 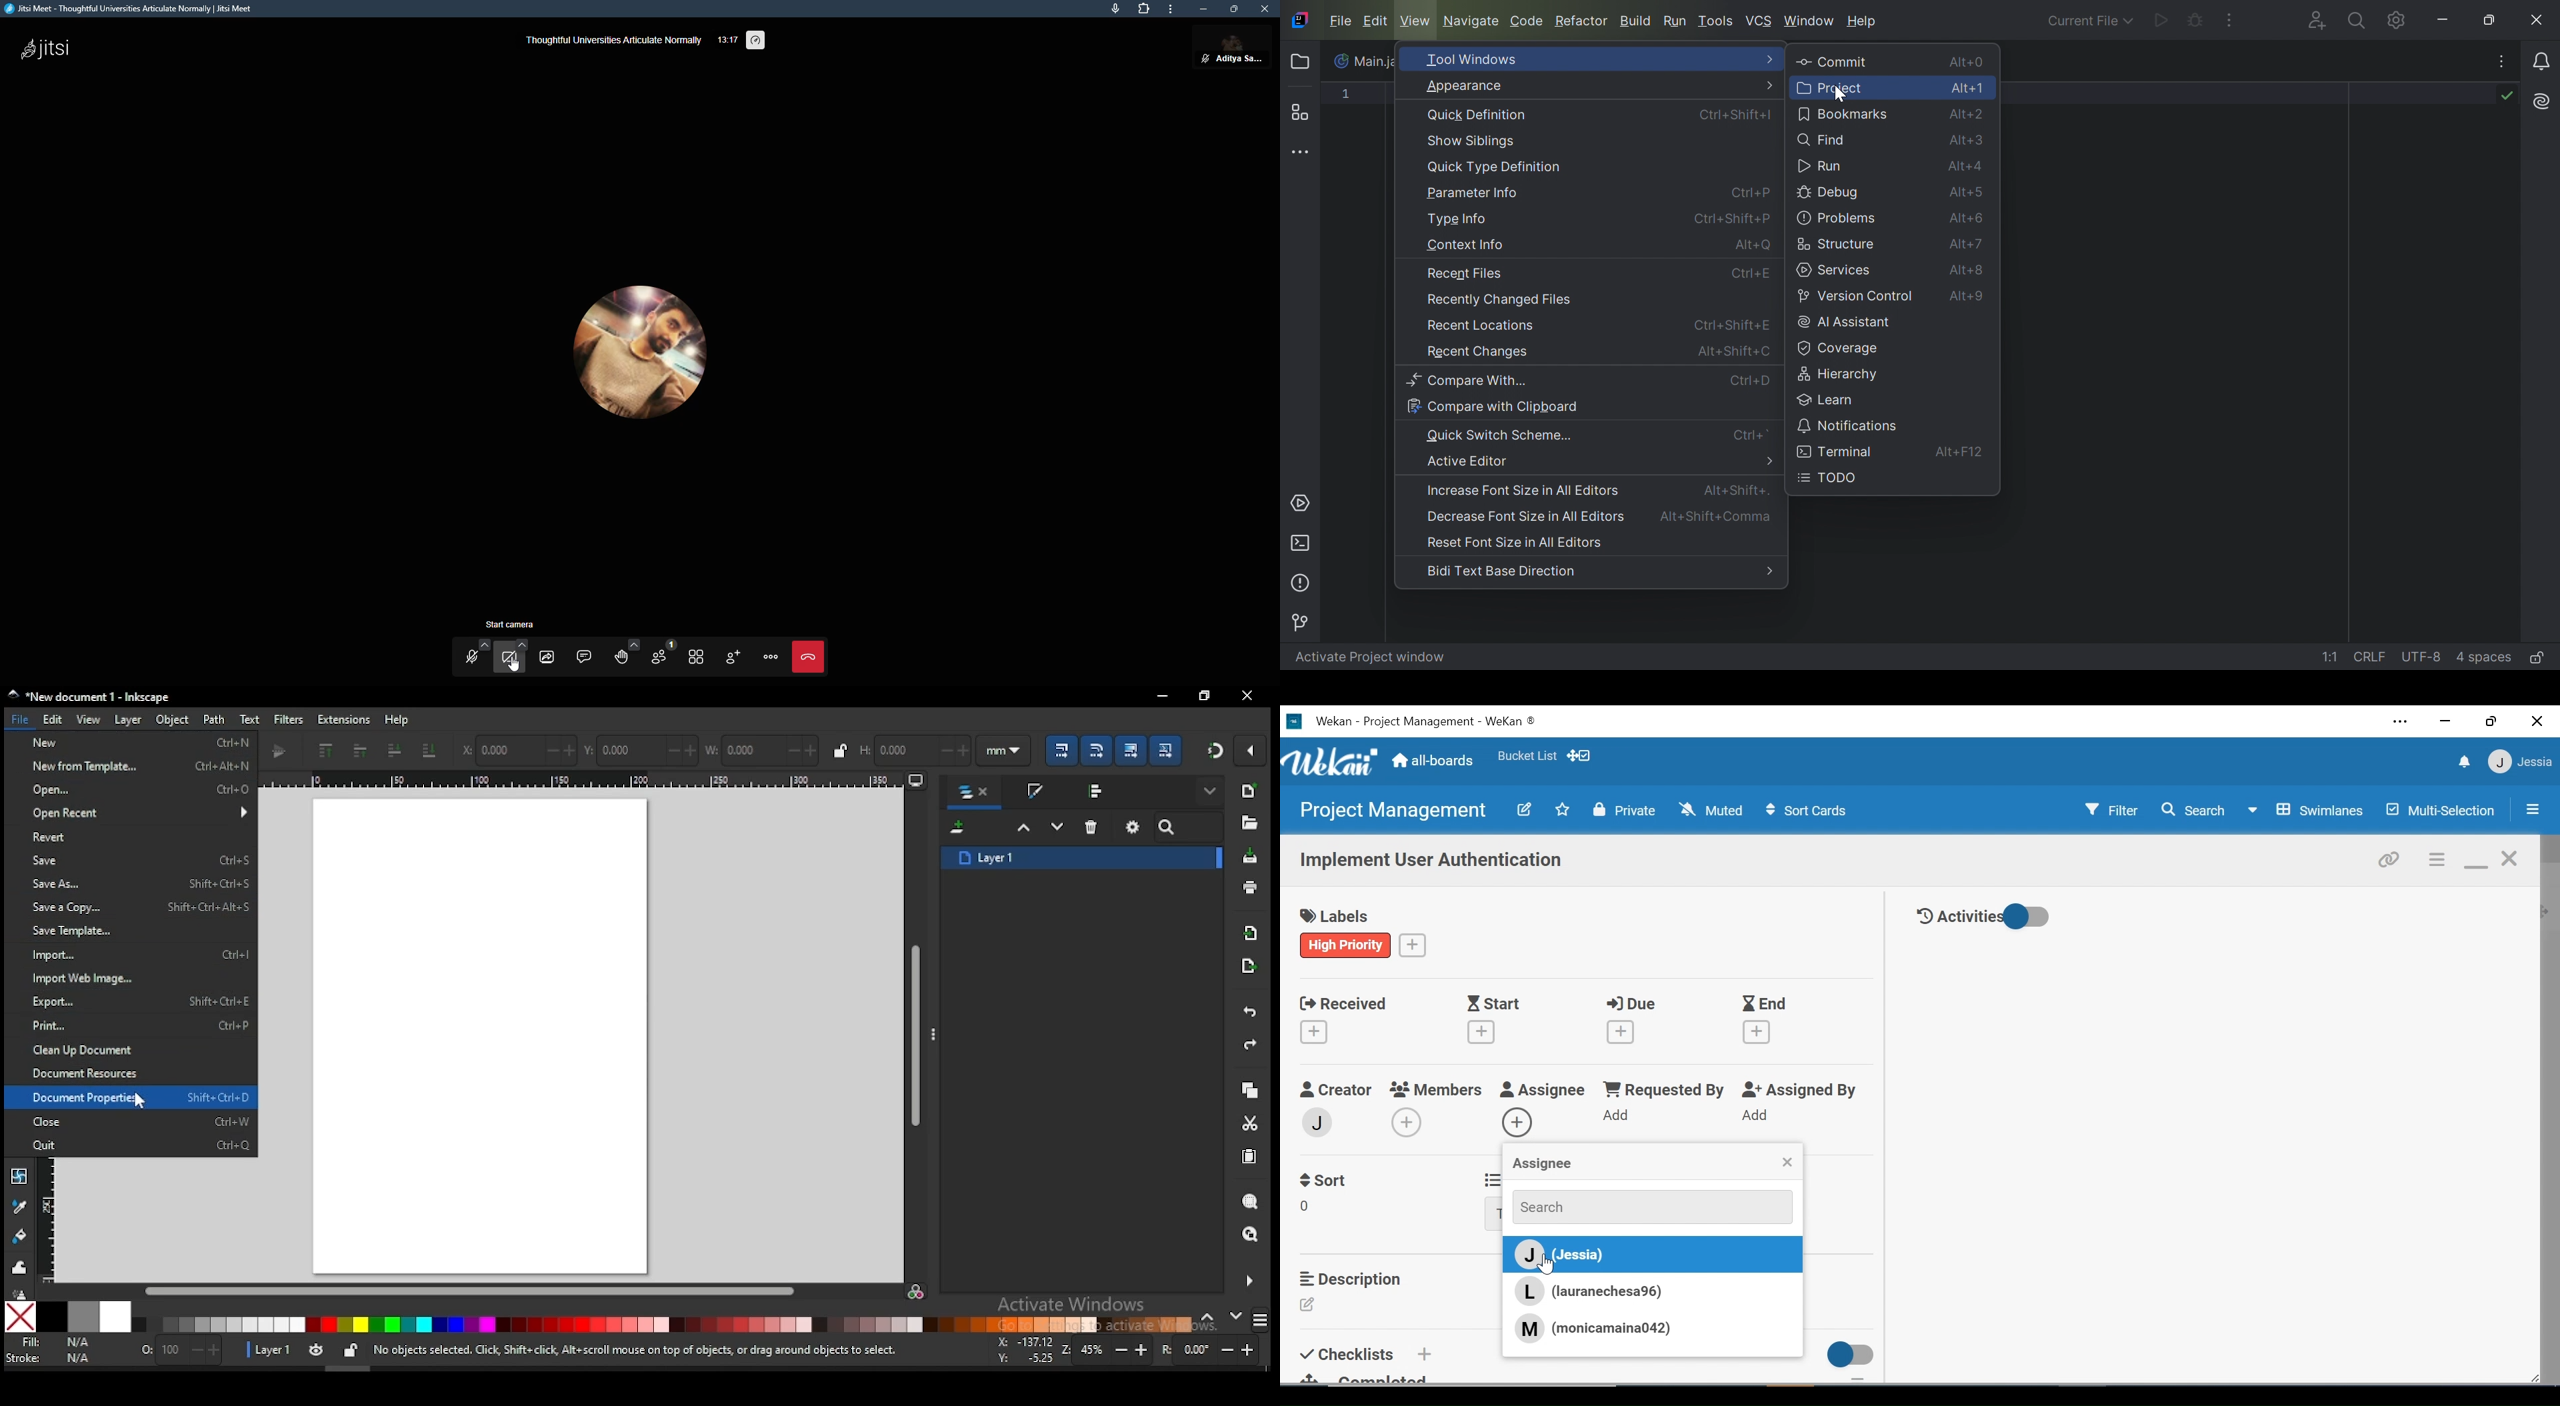 I want to click on black, so click(x=52, y=1317).